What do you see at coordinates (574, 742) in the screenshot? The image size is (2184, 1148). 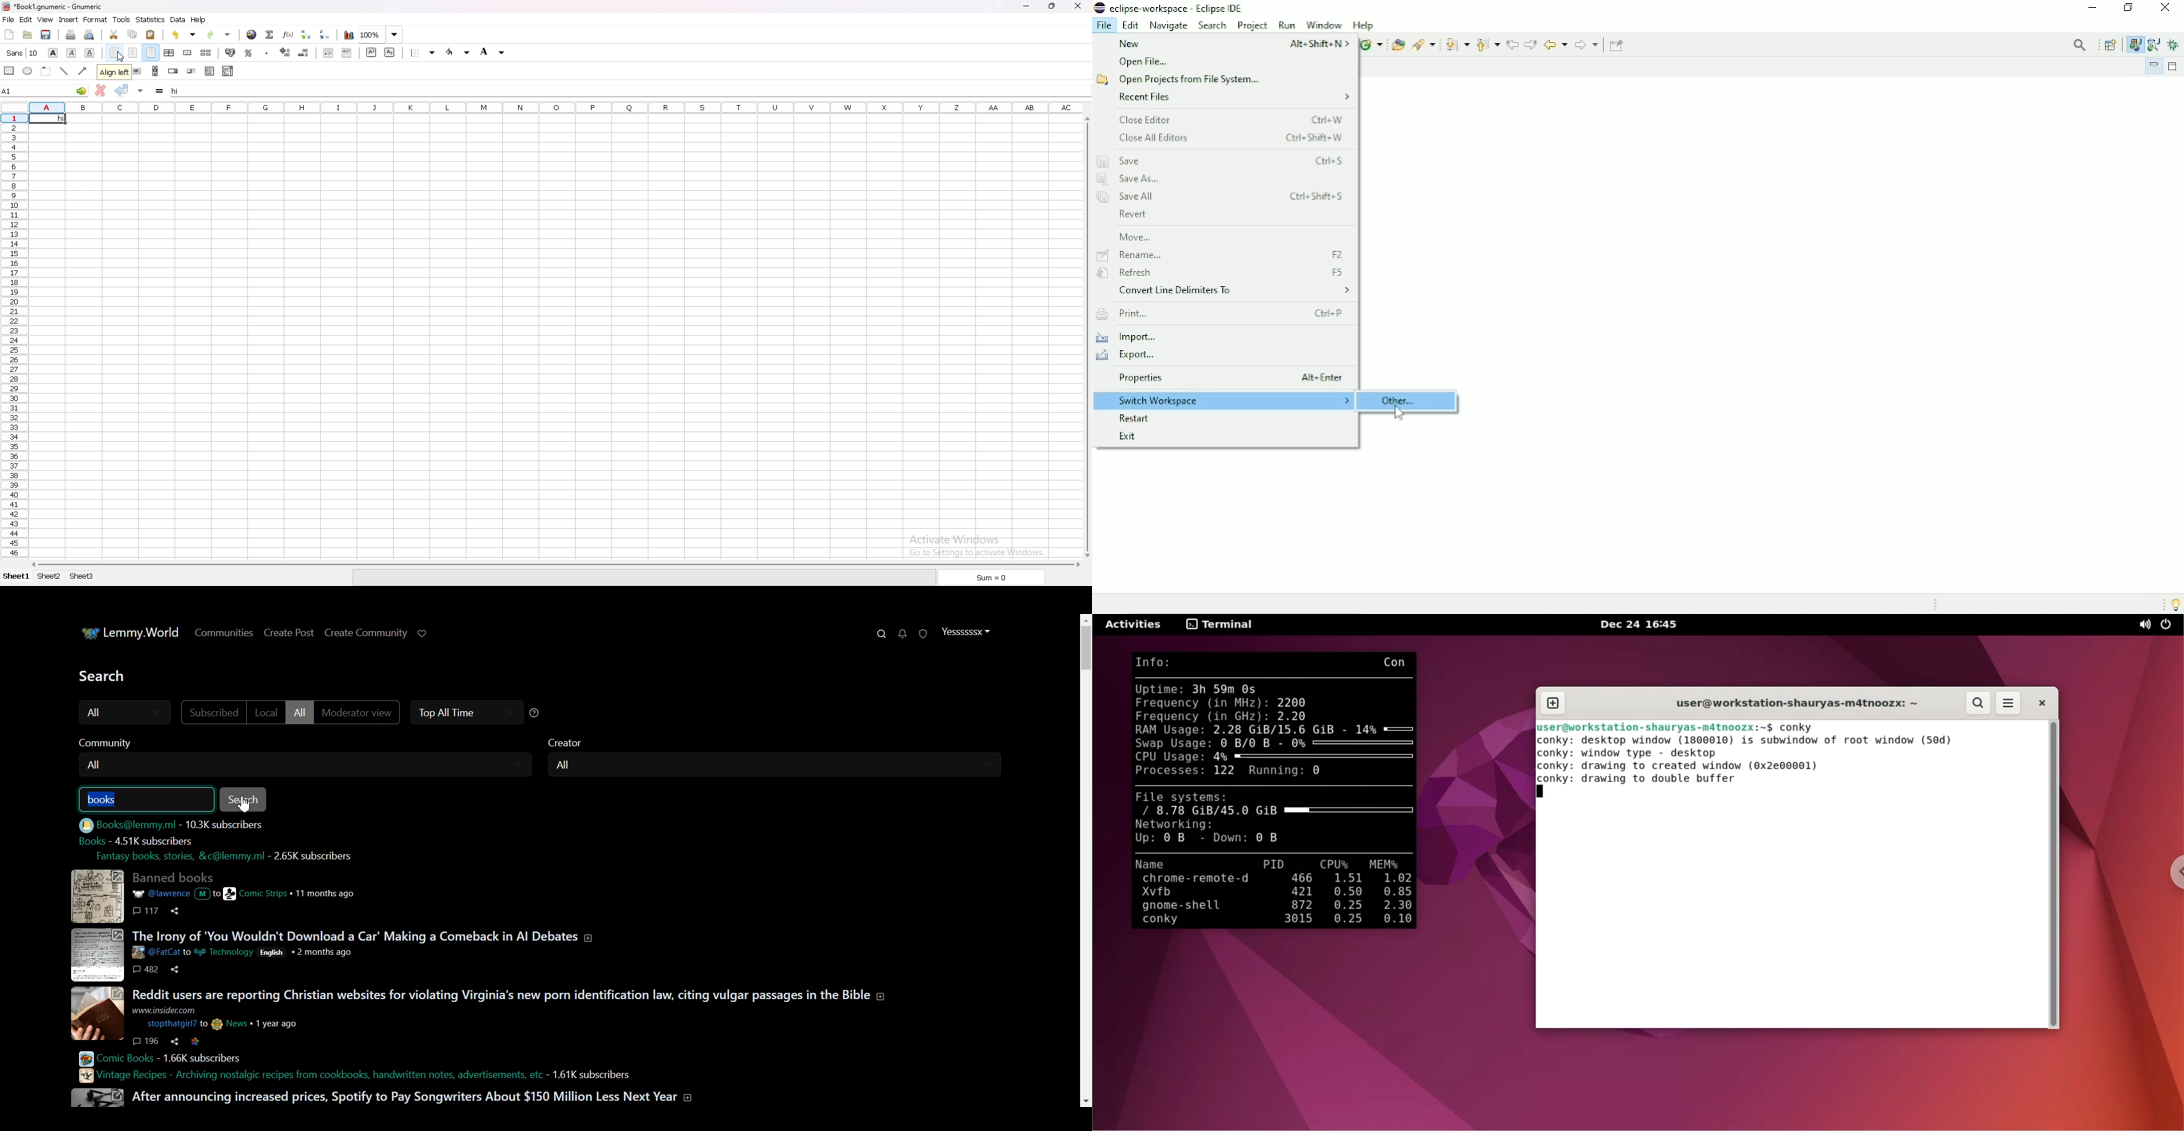 I see `creator` at bounding box center [574, 742].